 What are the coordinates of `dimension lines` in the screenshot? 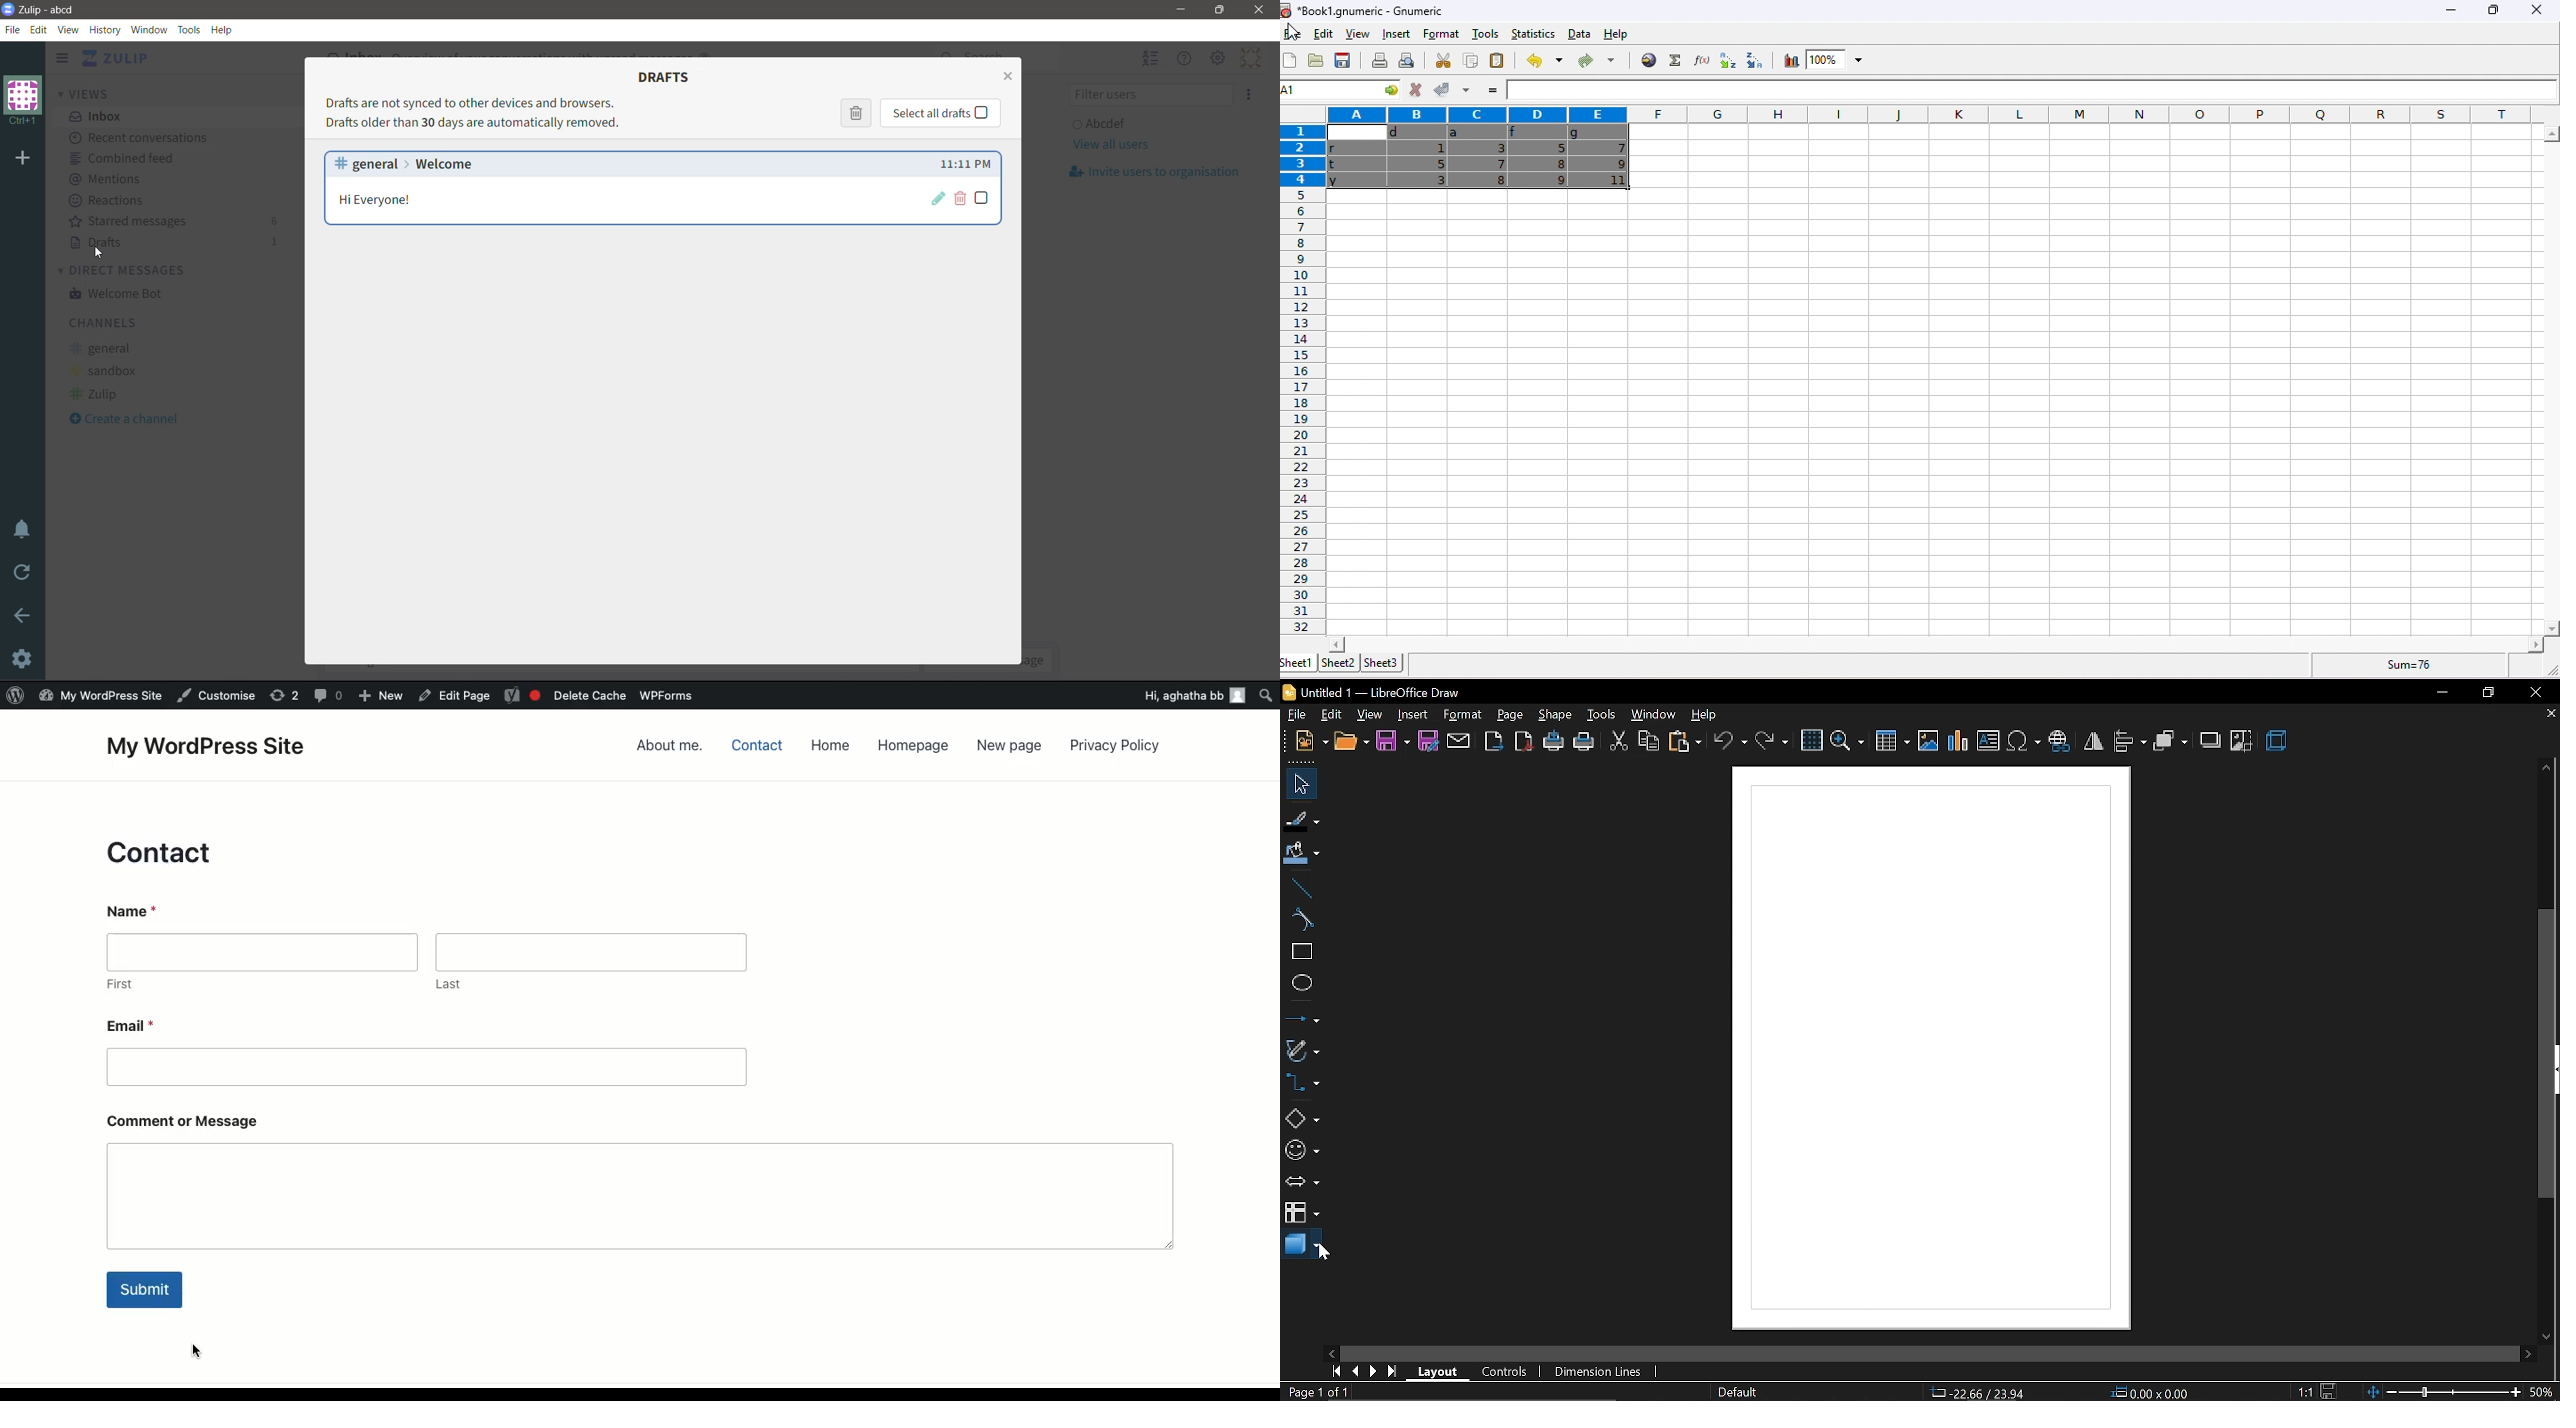 It's located at (1605, 1373).